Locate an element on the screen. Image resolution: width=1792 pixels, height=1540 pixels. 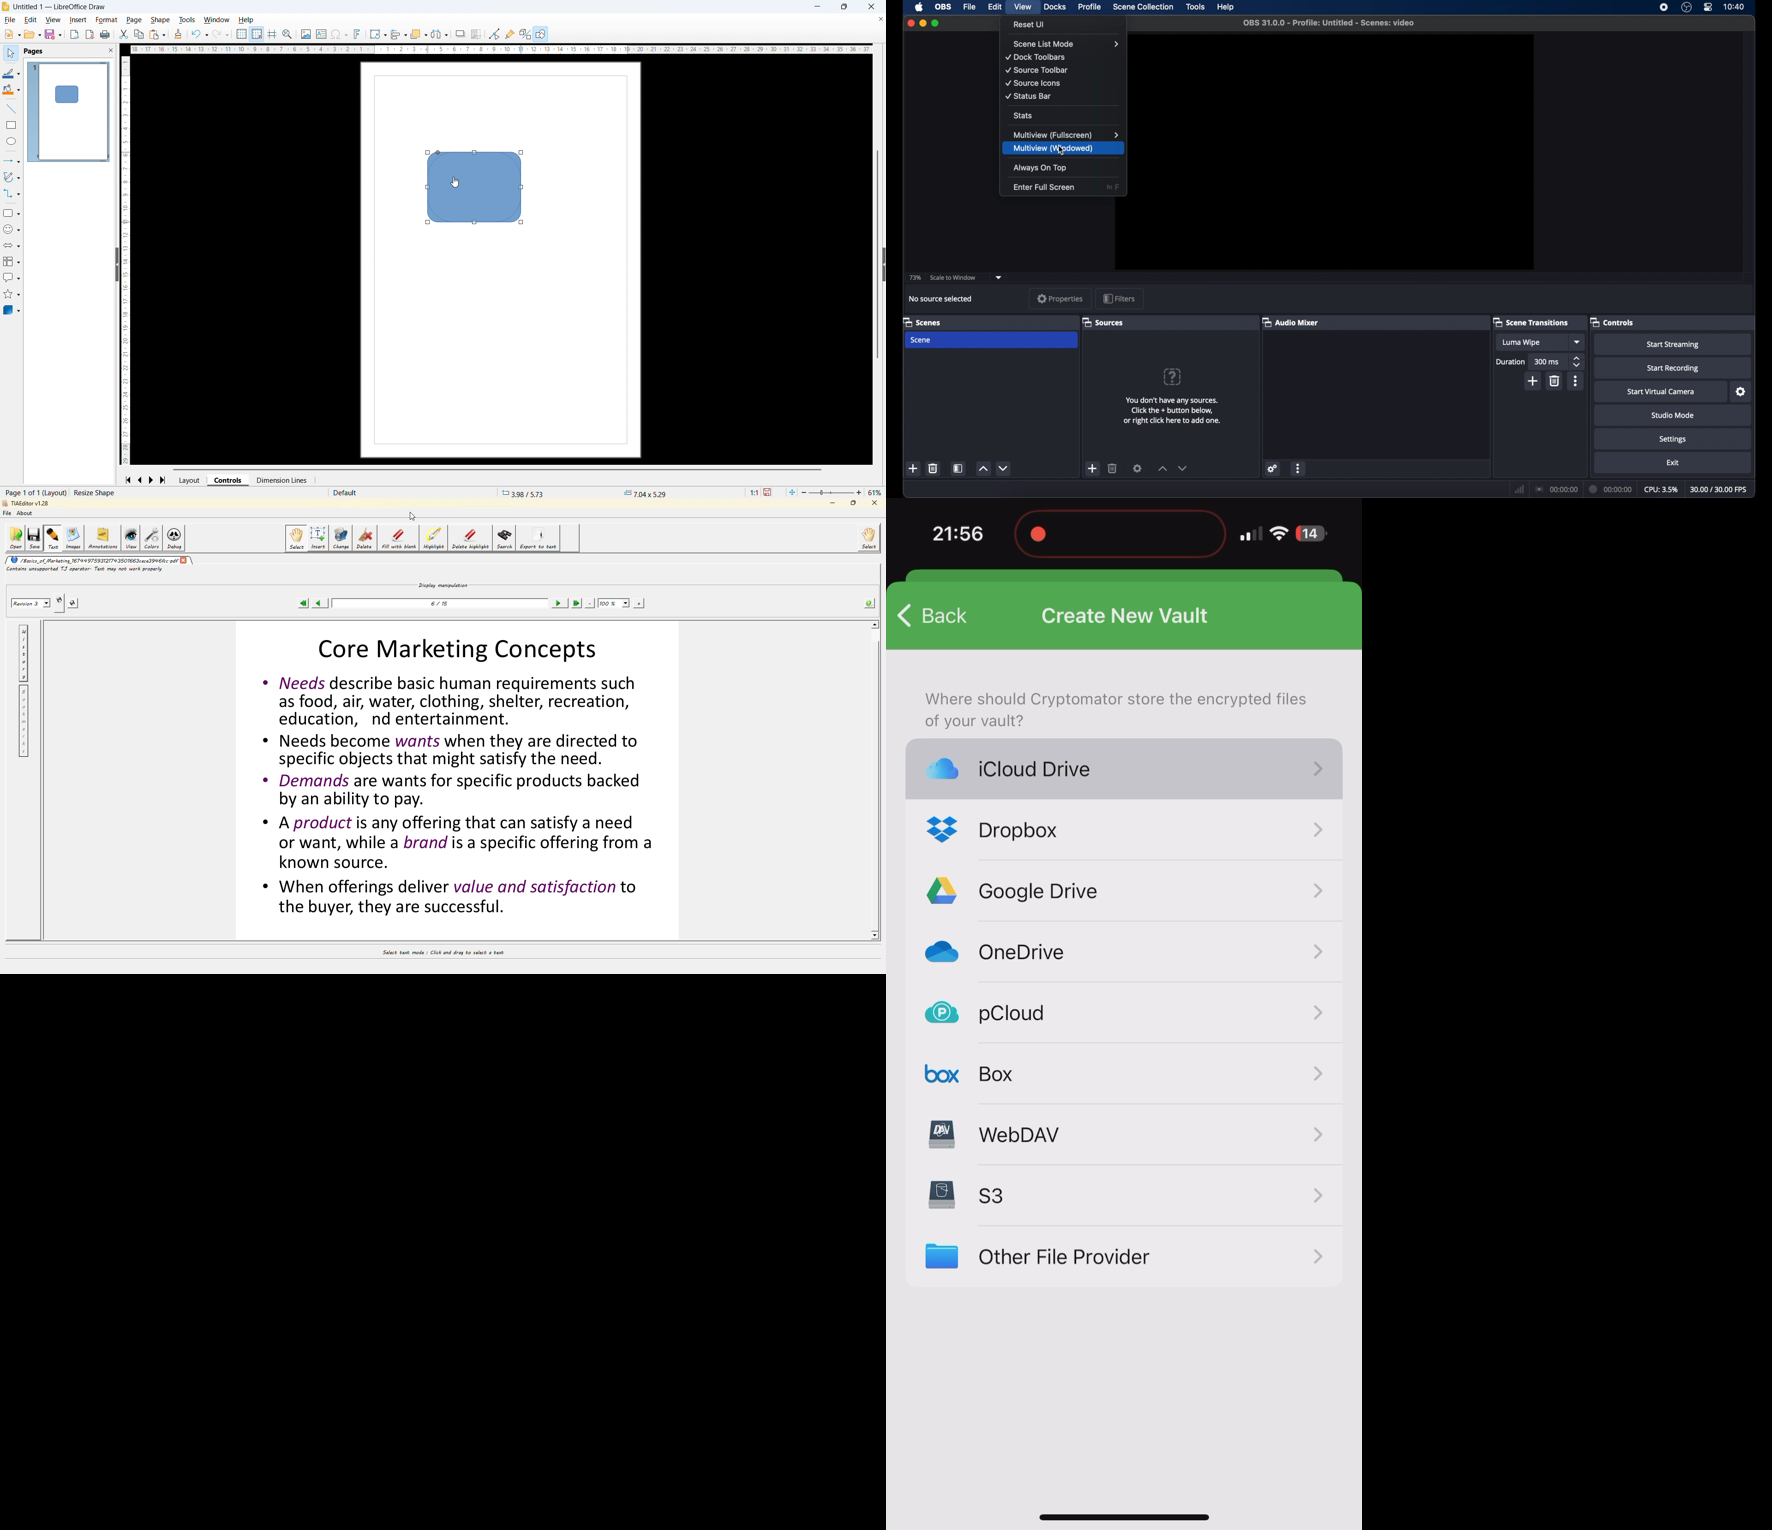
scale to window is located at coordinates (953, 277).